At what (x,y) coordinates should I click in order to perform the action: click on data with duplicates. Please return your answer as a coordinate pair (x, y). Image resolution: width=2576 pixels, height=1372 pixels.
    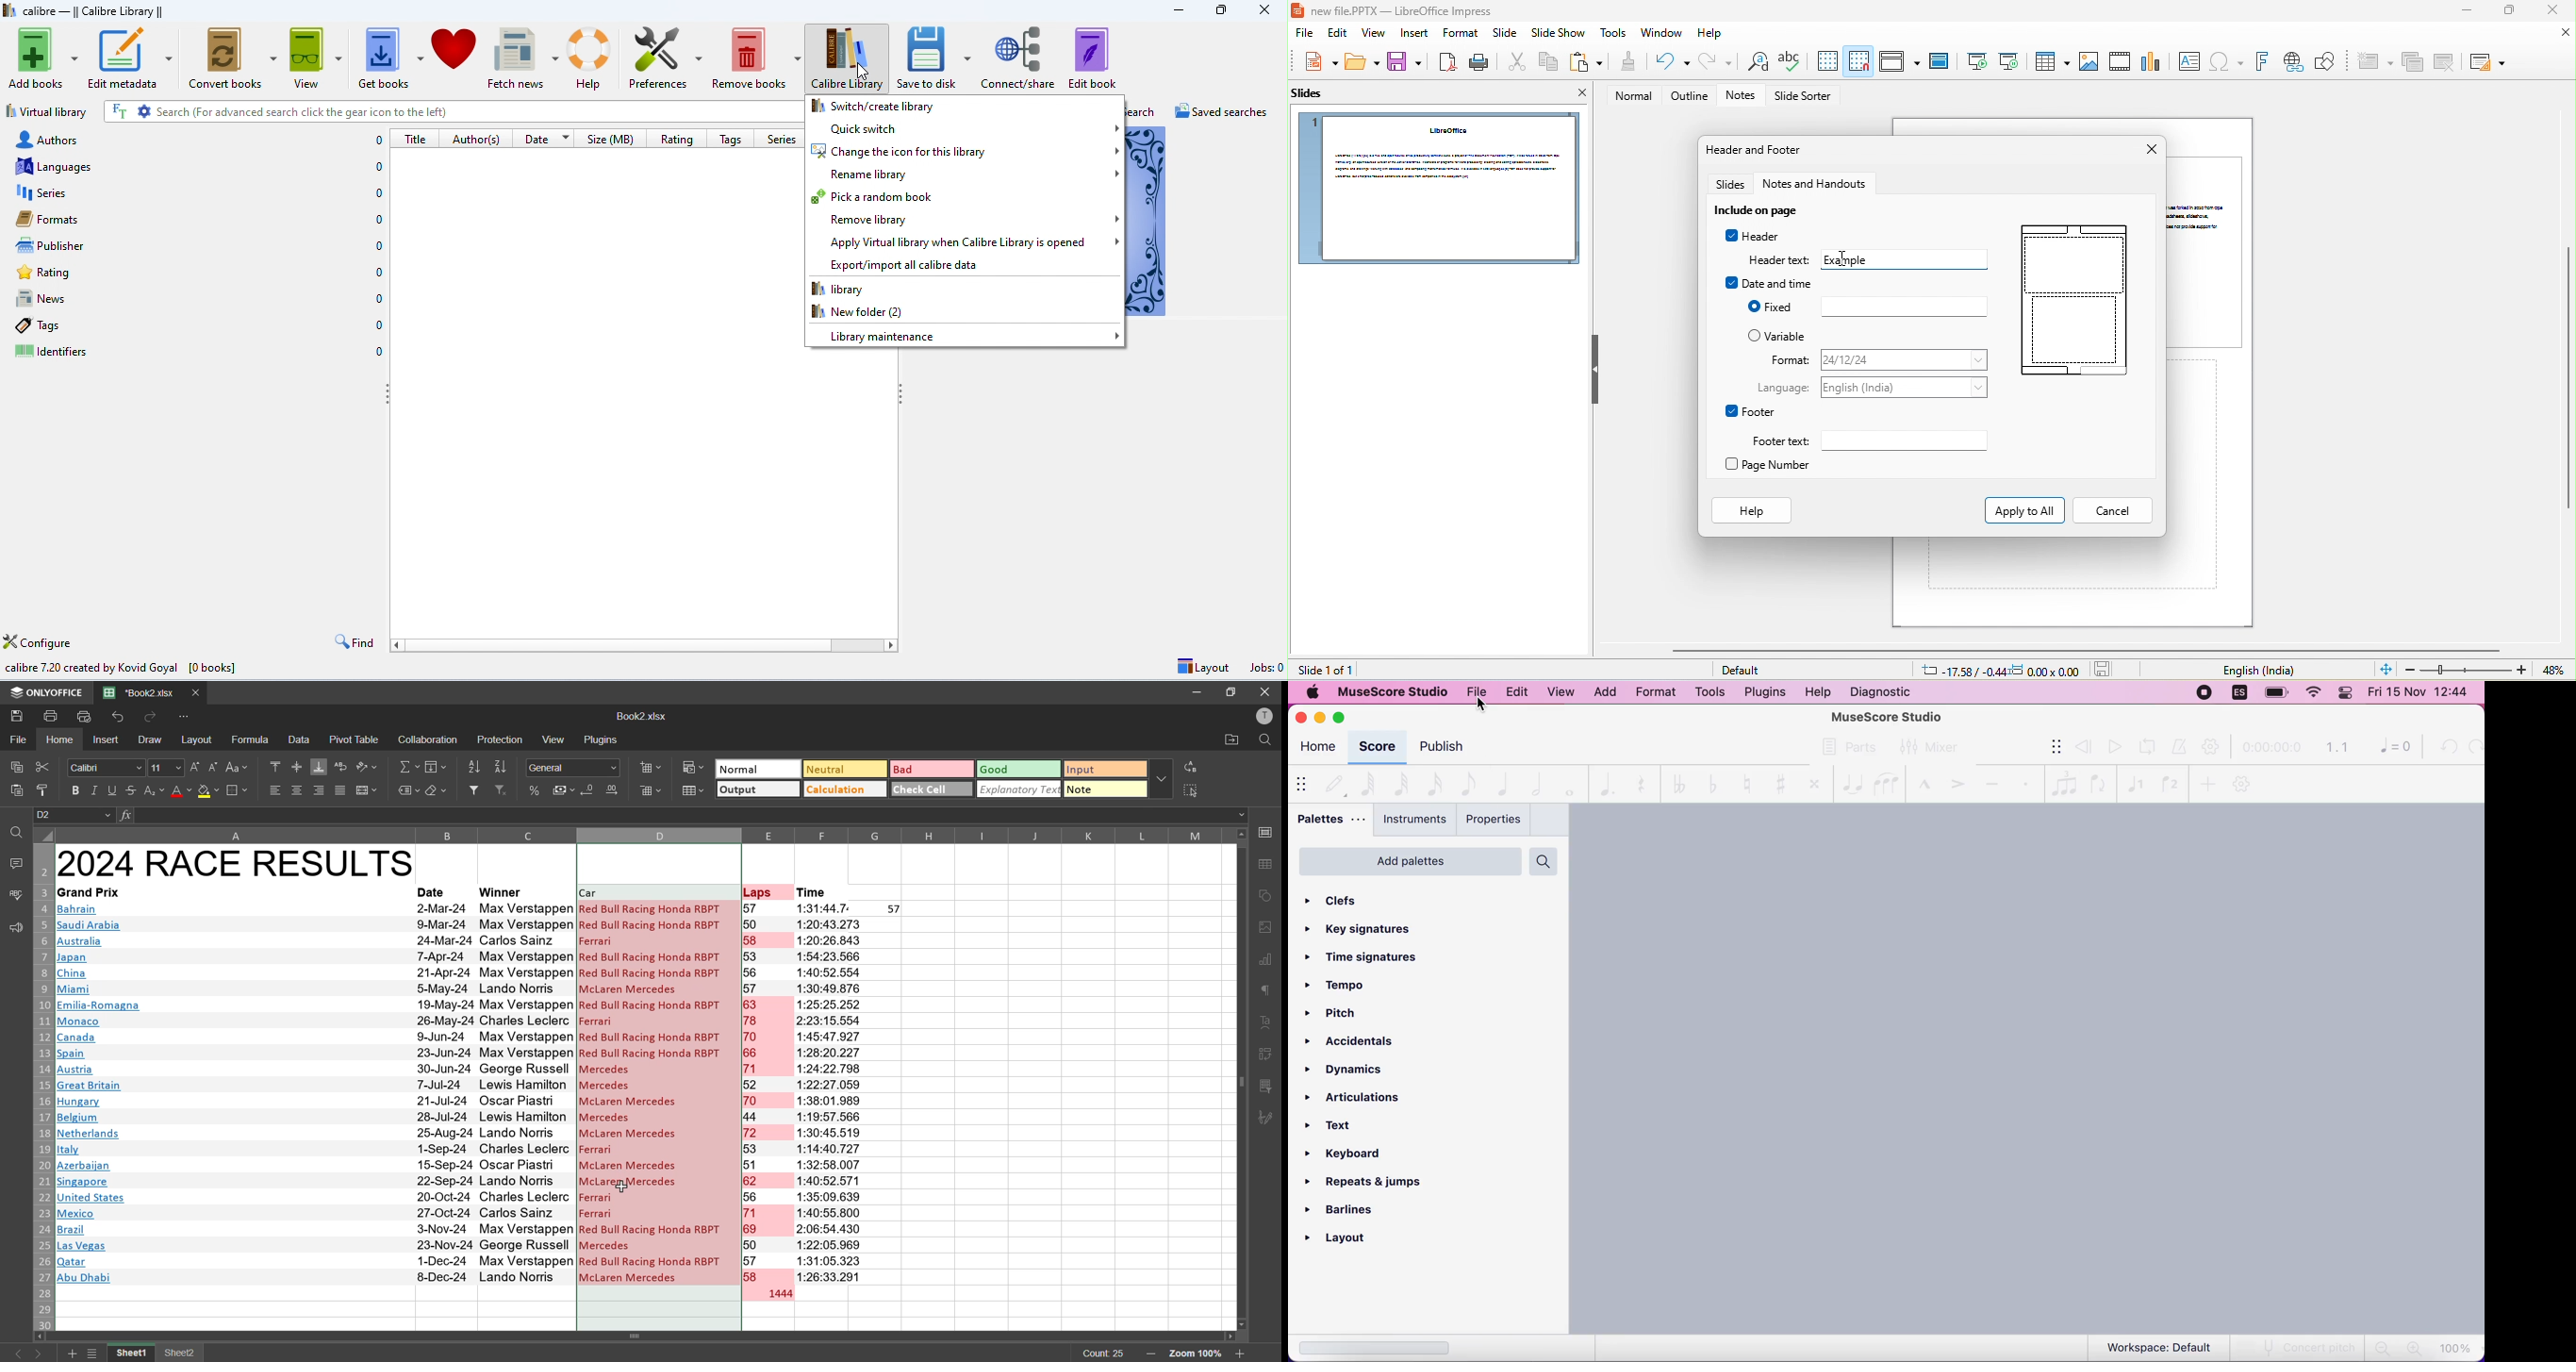
    Looking at the image, I should click on (659, 1096).